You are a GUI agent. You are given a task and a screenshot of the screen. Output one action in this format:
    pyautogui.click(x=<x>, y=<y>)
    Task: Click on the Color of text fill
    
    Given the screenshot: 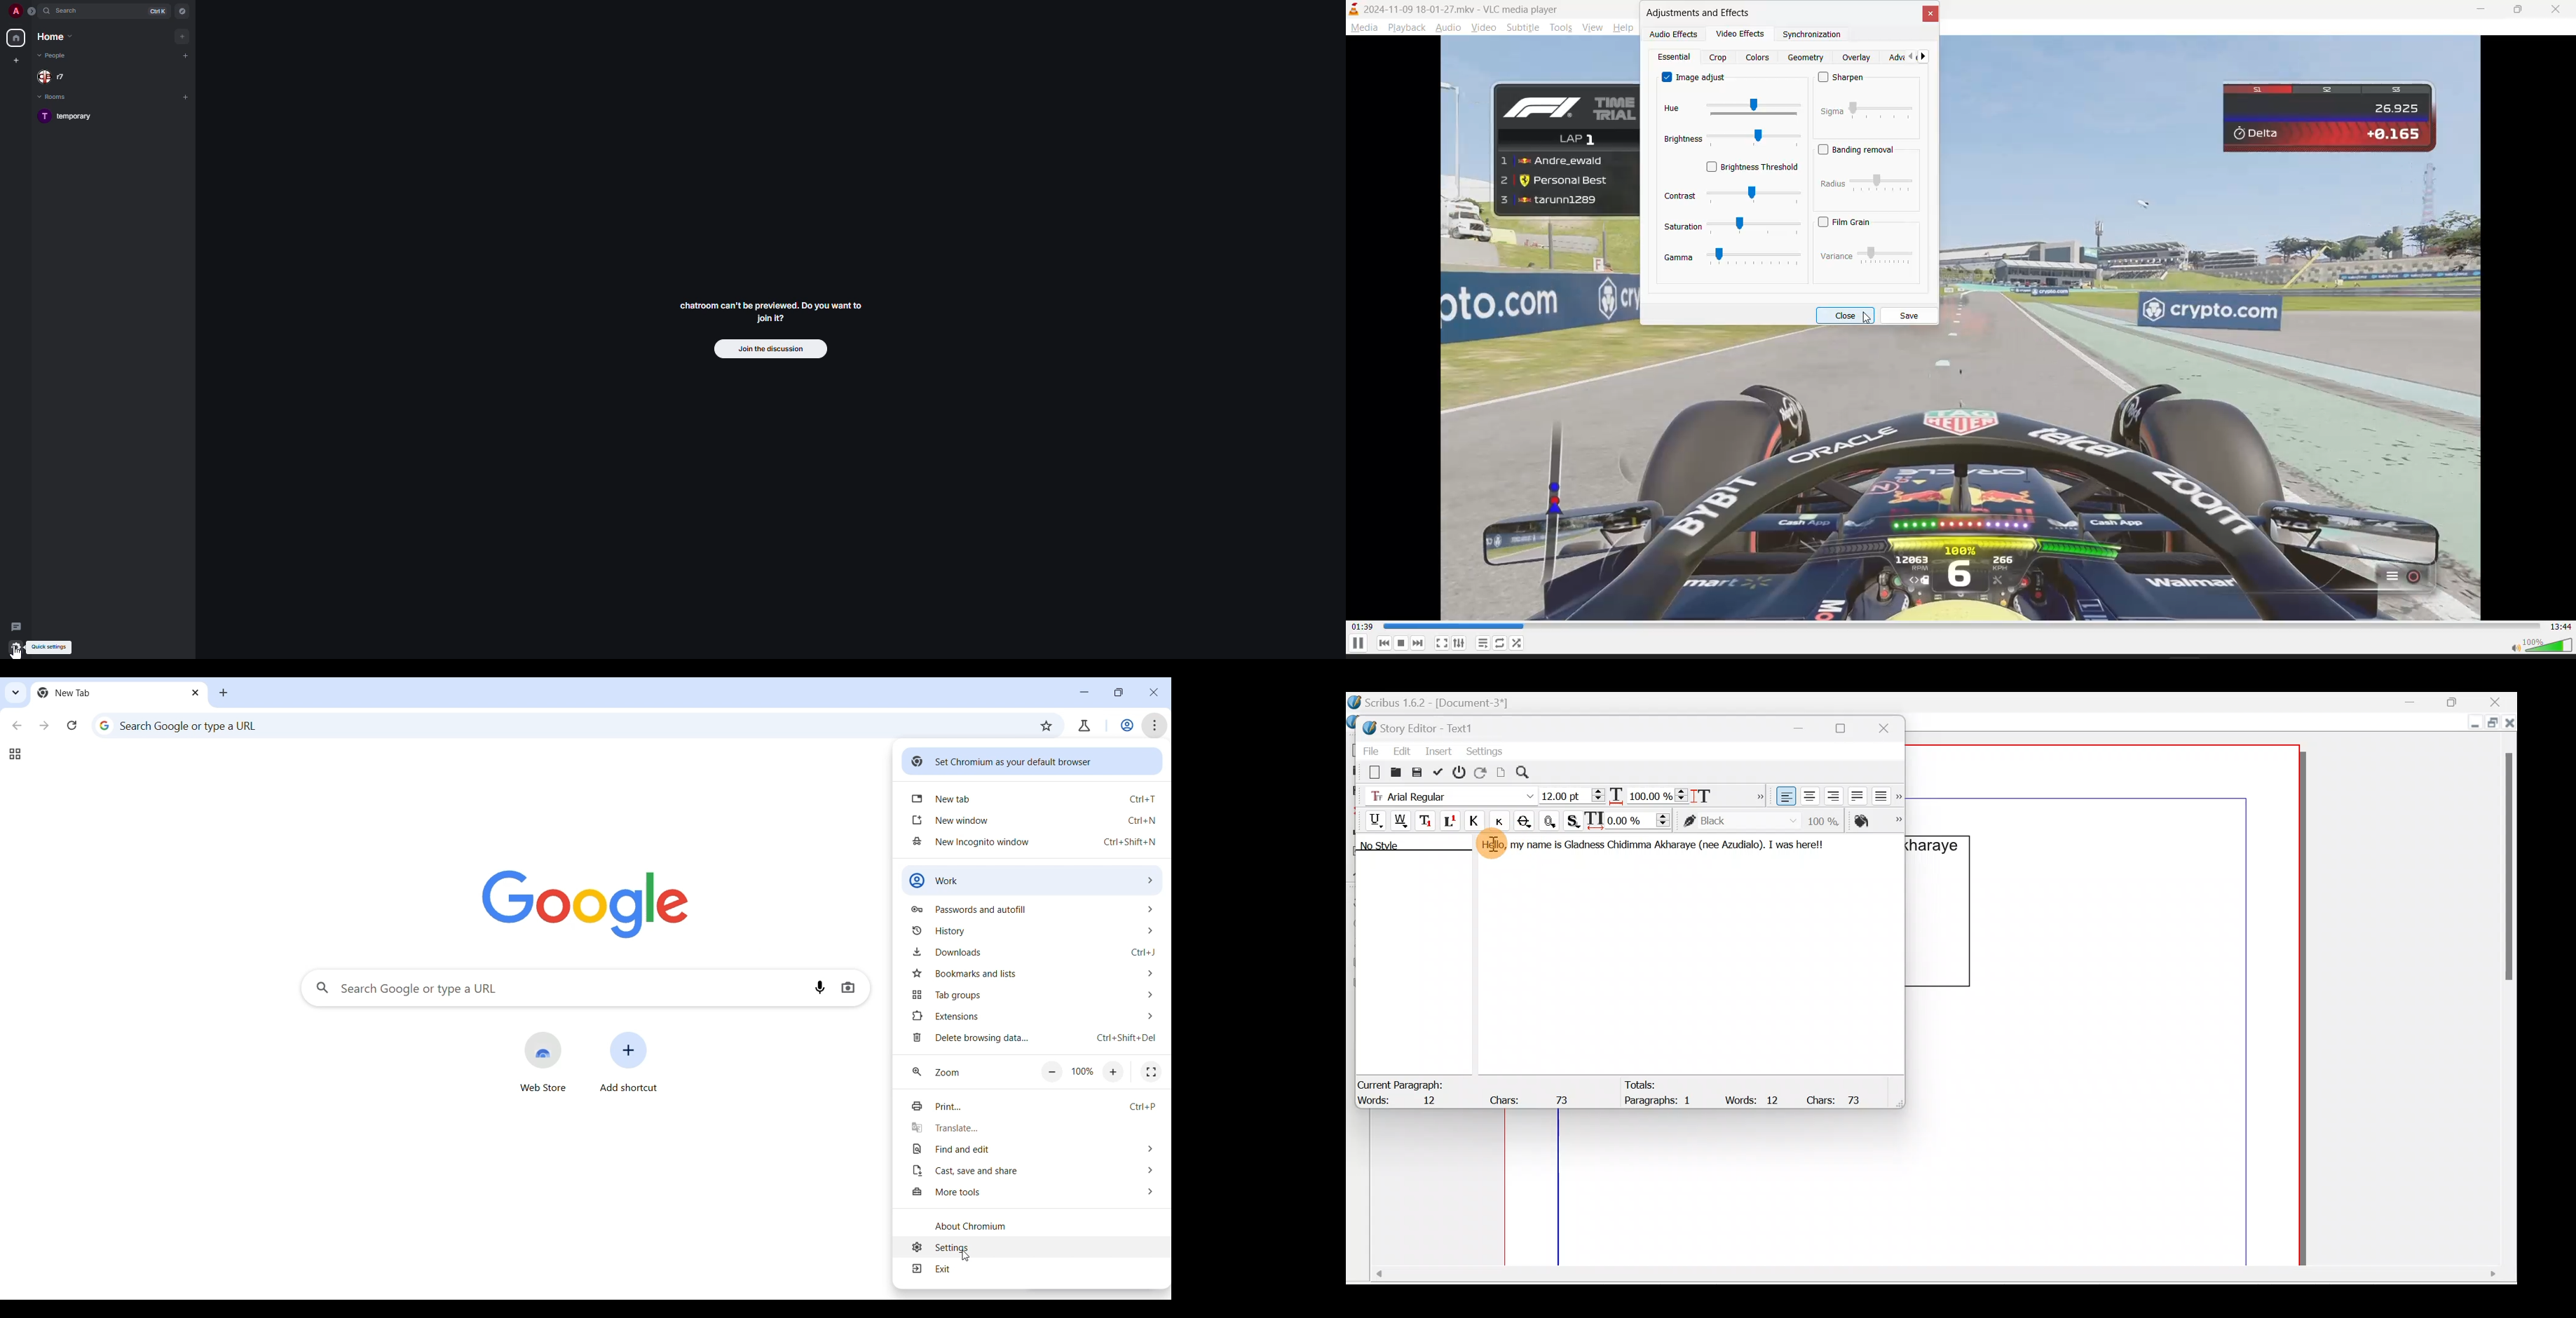 What is the action you would take?
    pyautogui.click(x=1877, y=821)
    